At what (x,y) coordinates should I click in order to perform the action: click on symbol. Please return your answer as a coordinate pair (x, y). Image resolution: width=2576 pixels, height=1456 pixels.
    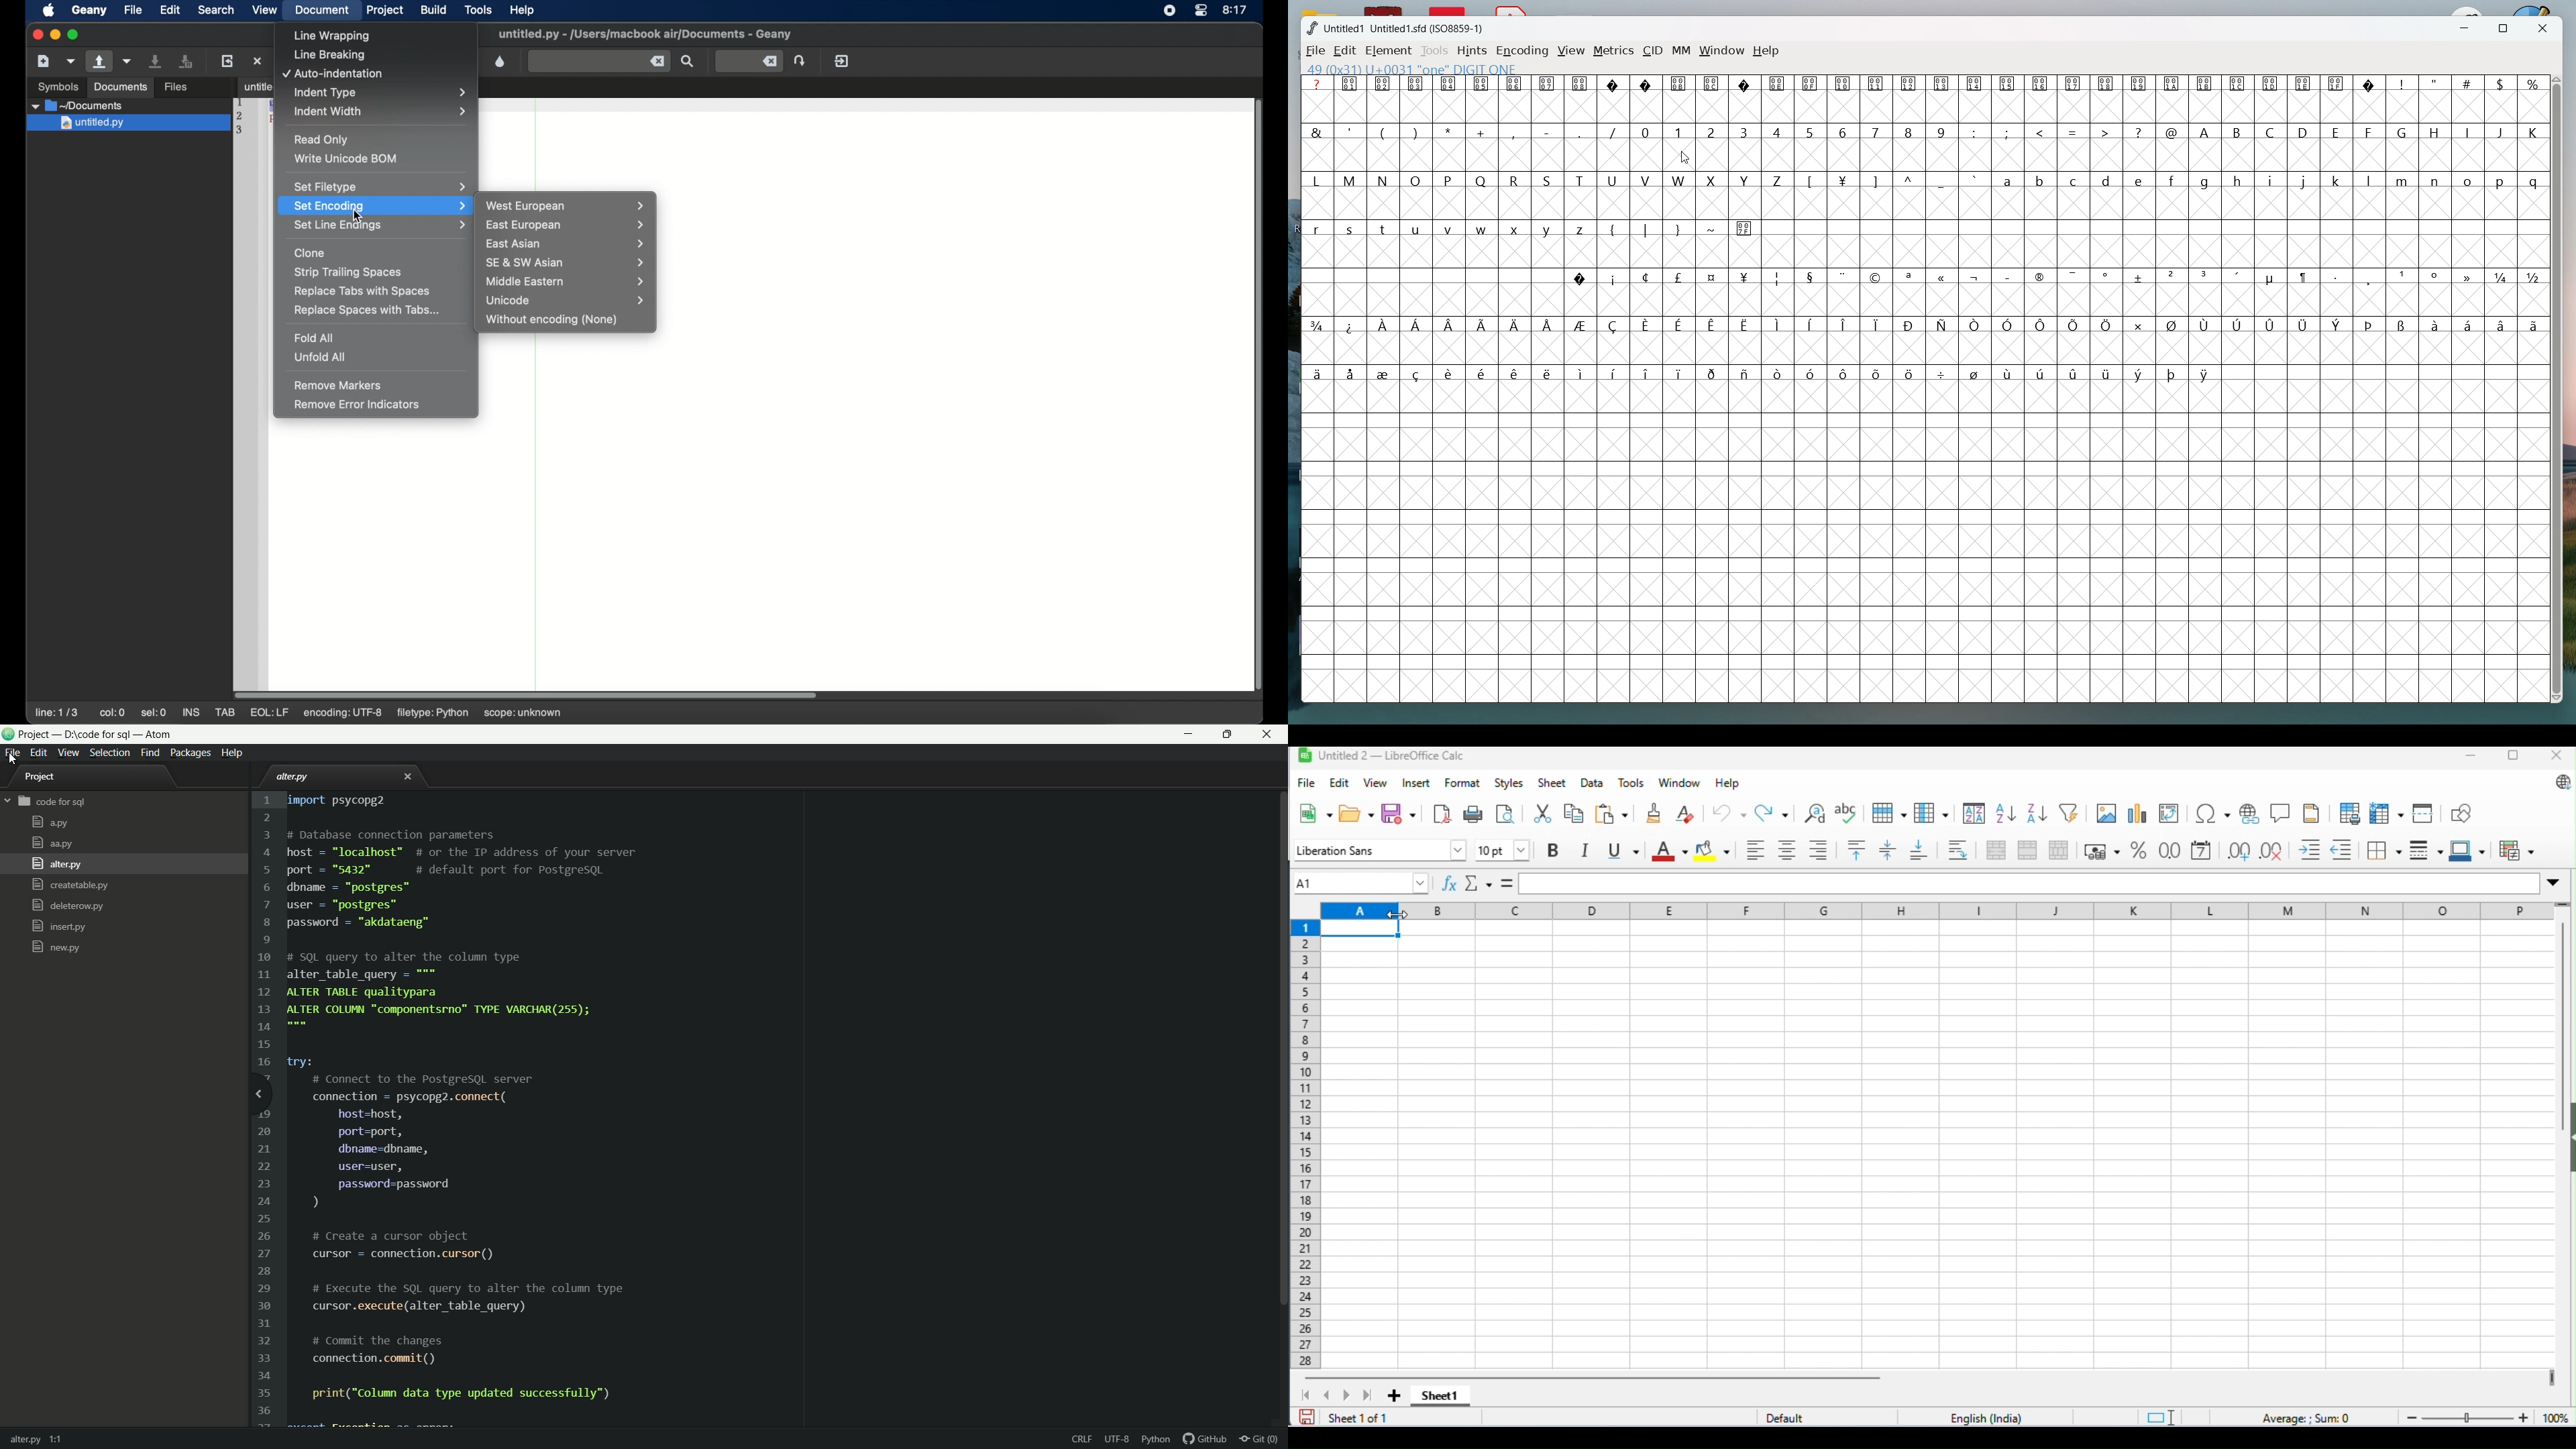
    Looking at the image, I should click on (1549, 374).